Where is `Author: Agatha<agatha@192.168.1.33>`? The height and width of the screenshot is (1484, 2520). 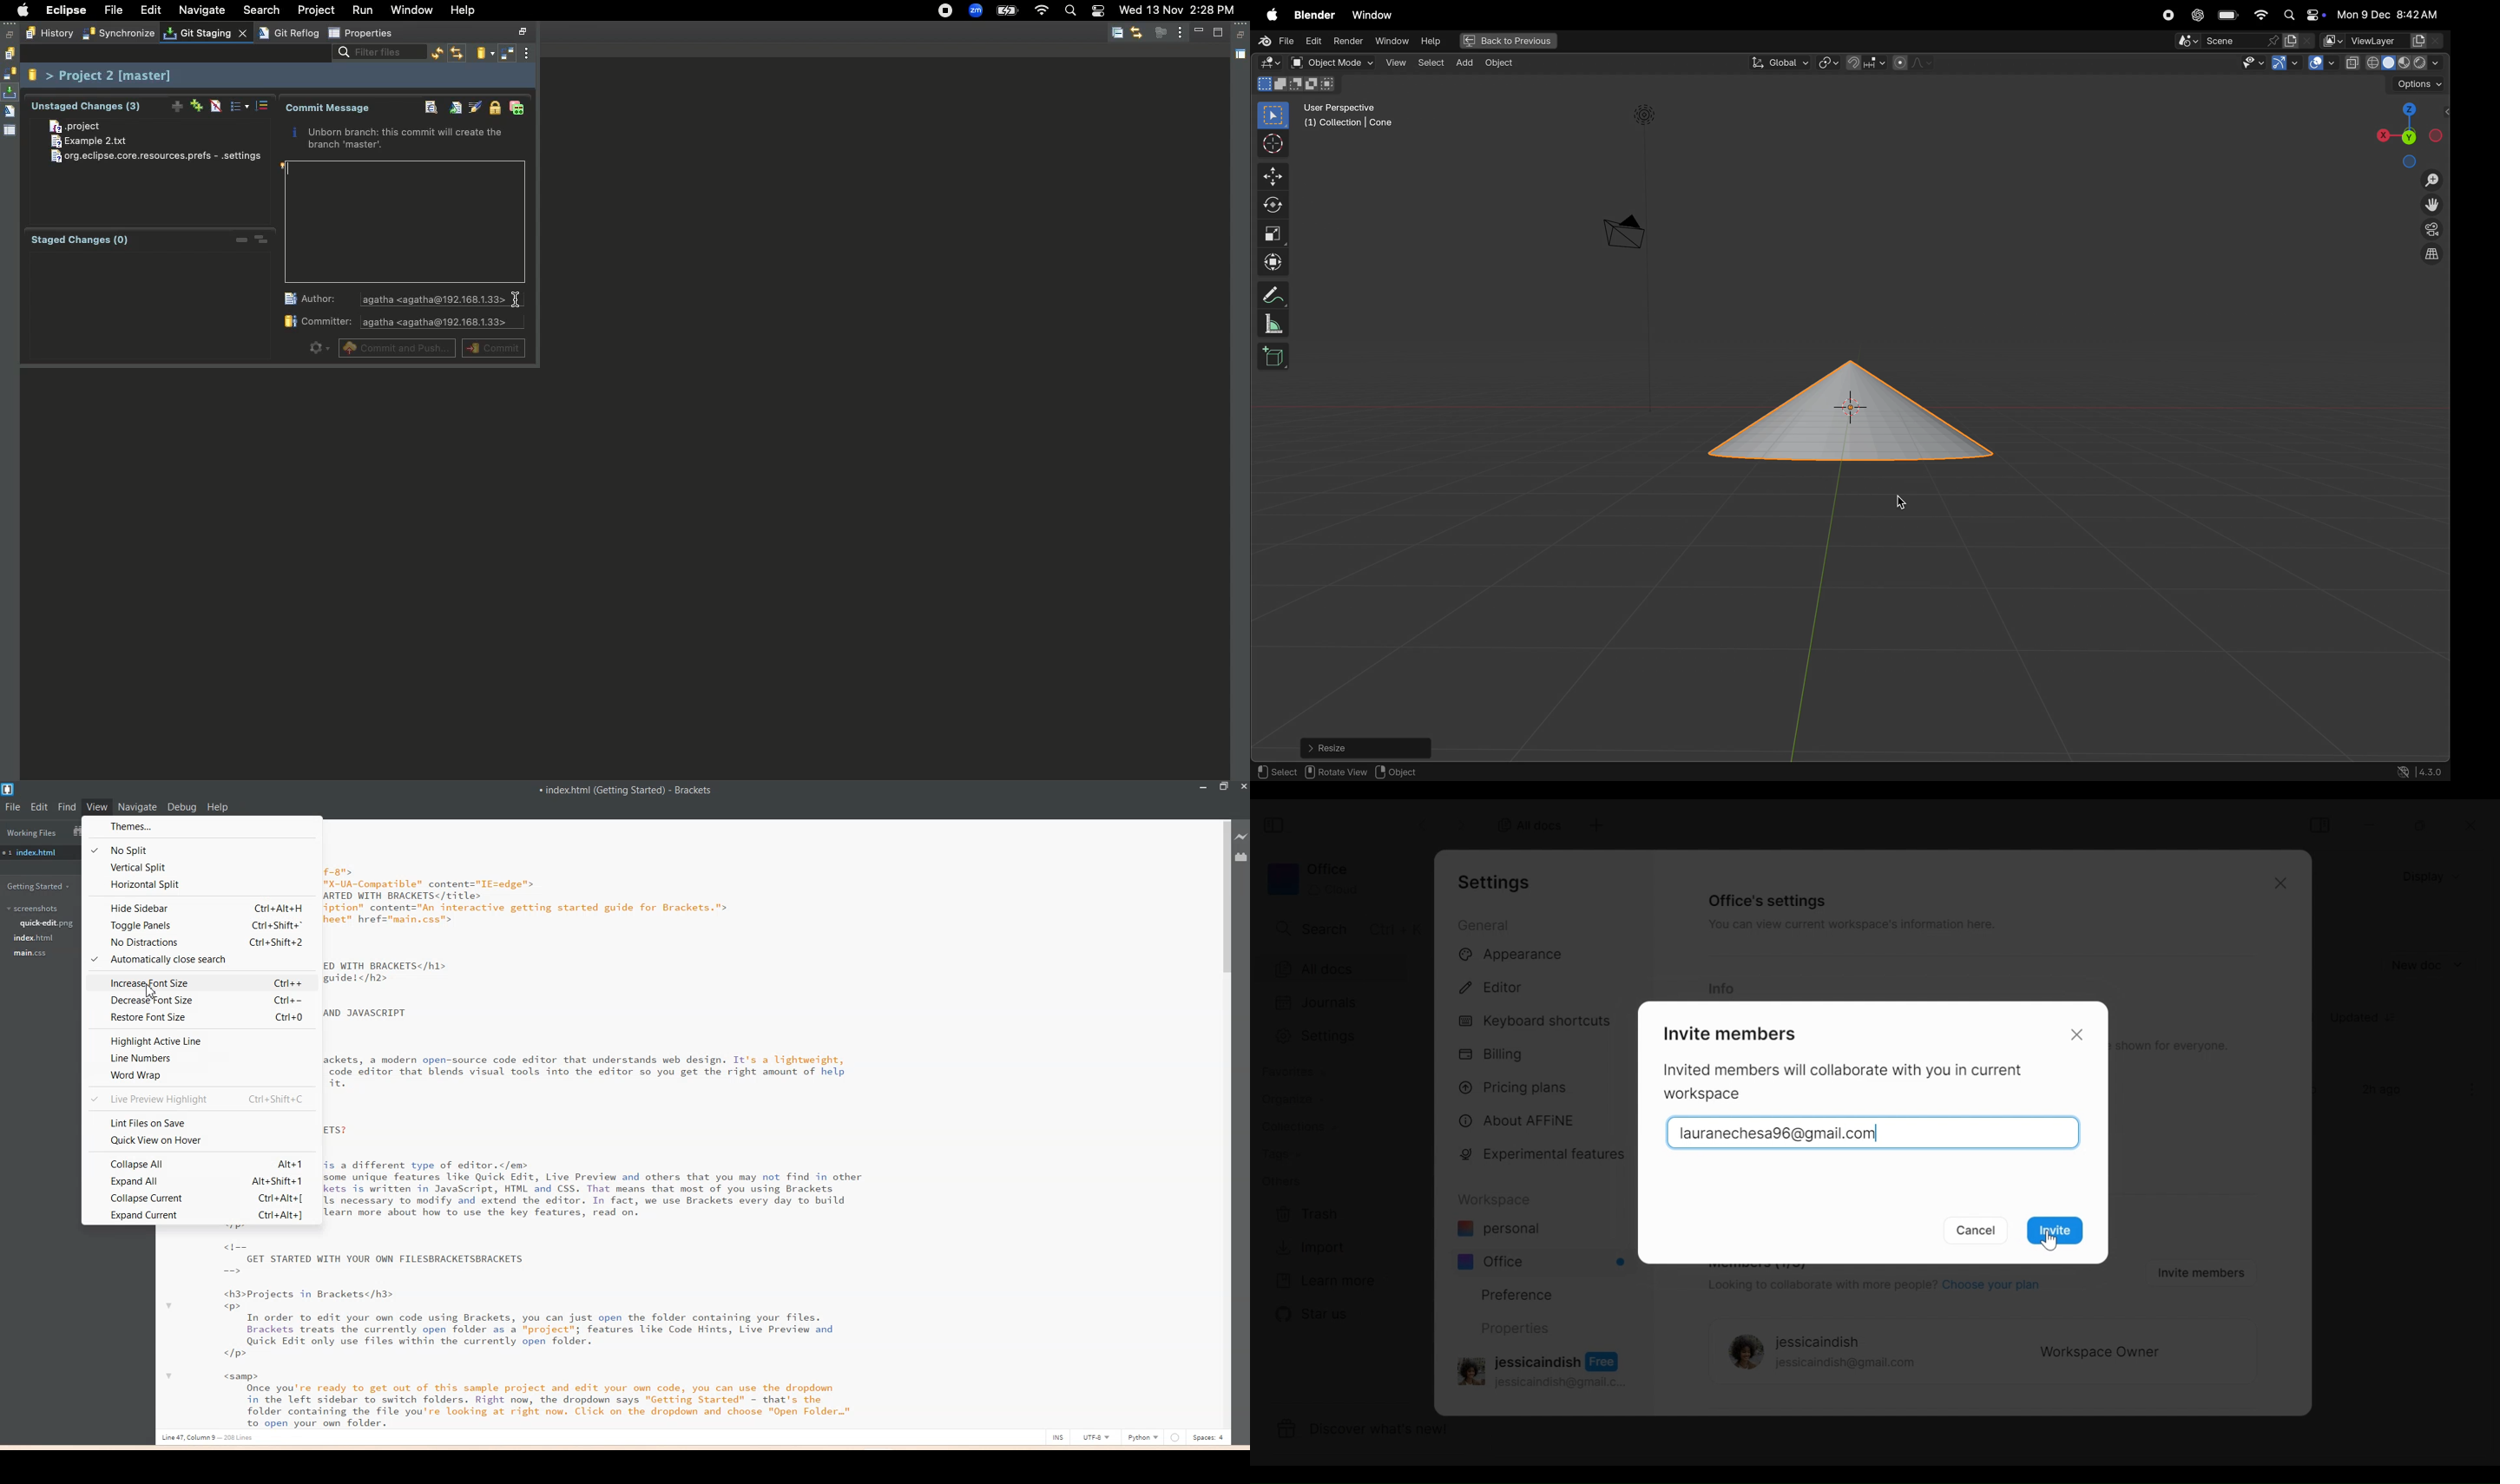 Author: Agatha<agatha@192.168.1.33> is located at coordinates (398, 299).